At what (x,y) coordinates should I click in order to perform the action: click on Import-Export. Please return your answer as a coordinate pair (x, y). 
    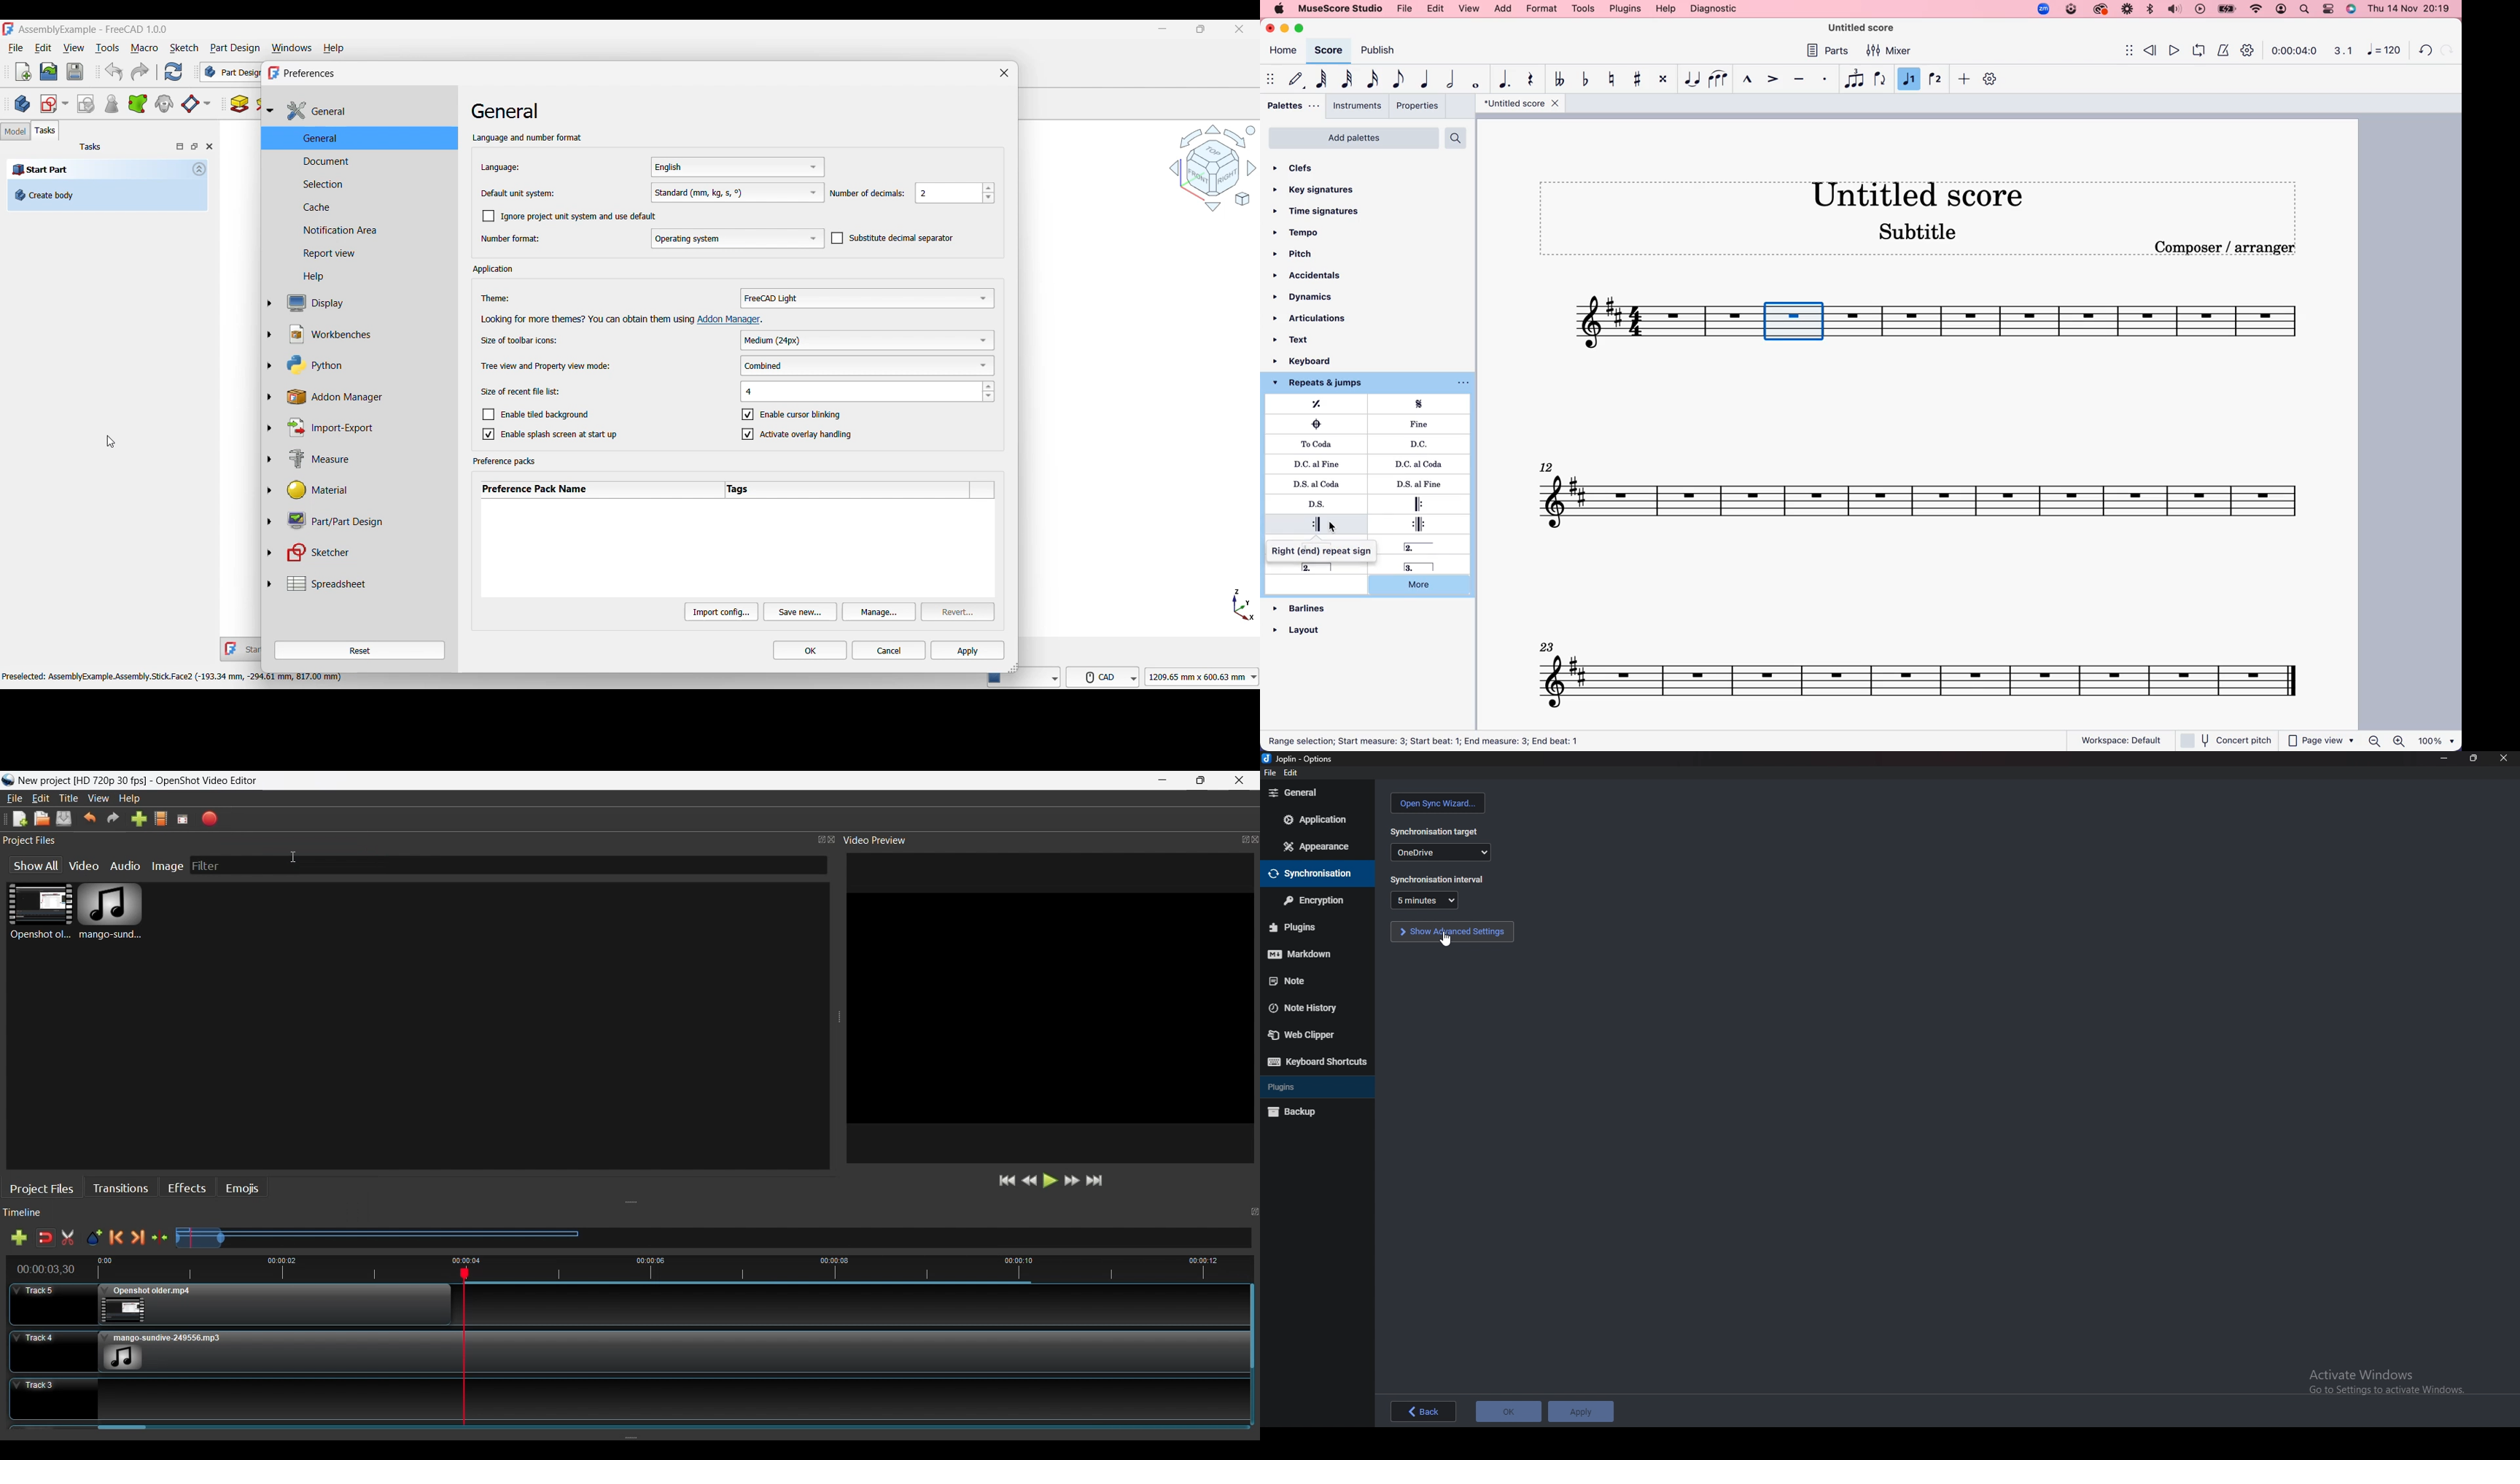
    Looking at the image, I should click on (366, 427).